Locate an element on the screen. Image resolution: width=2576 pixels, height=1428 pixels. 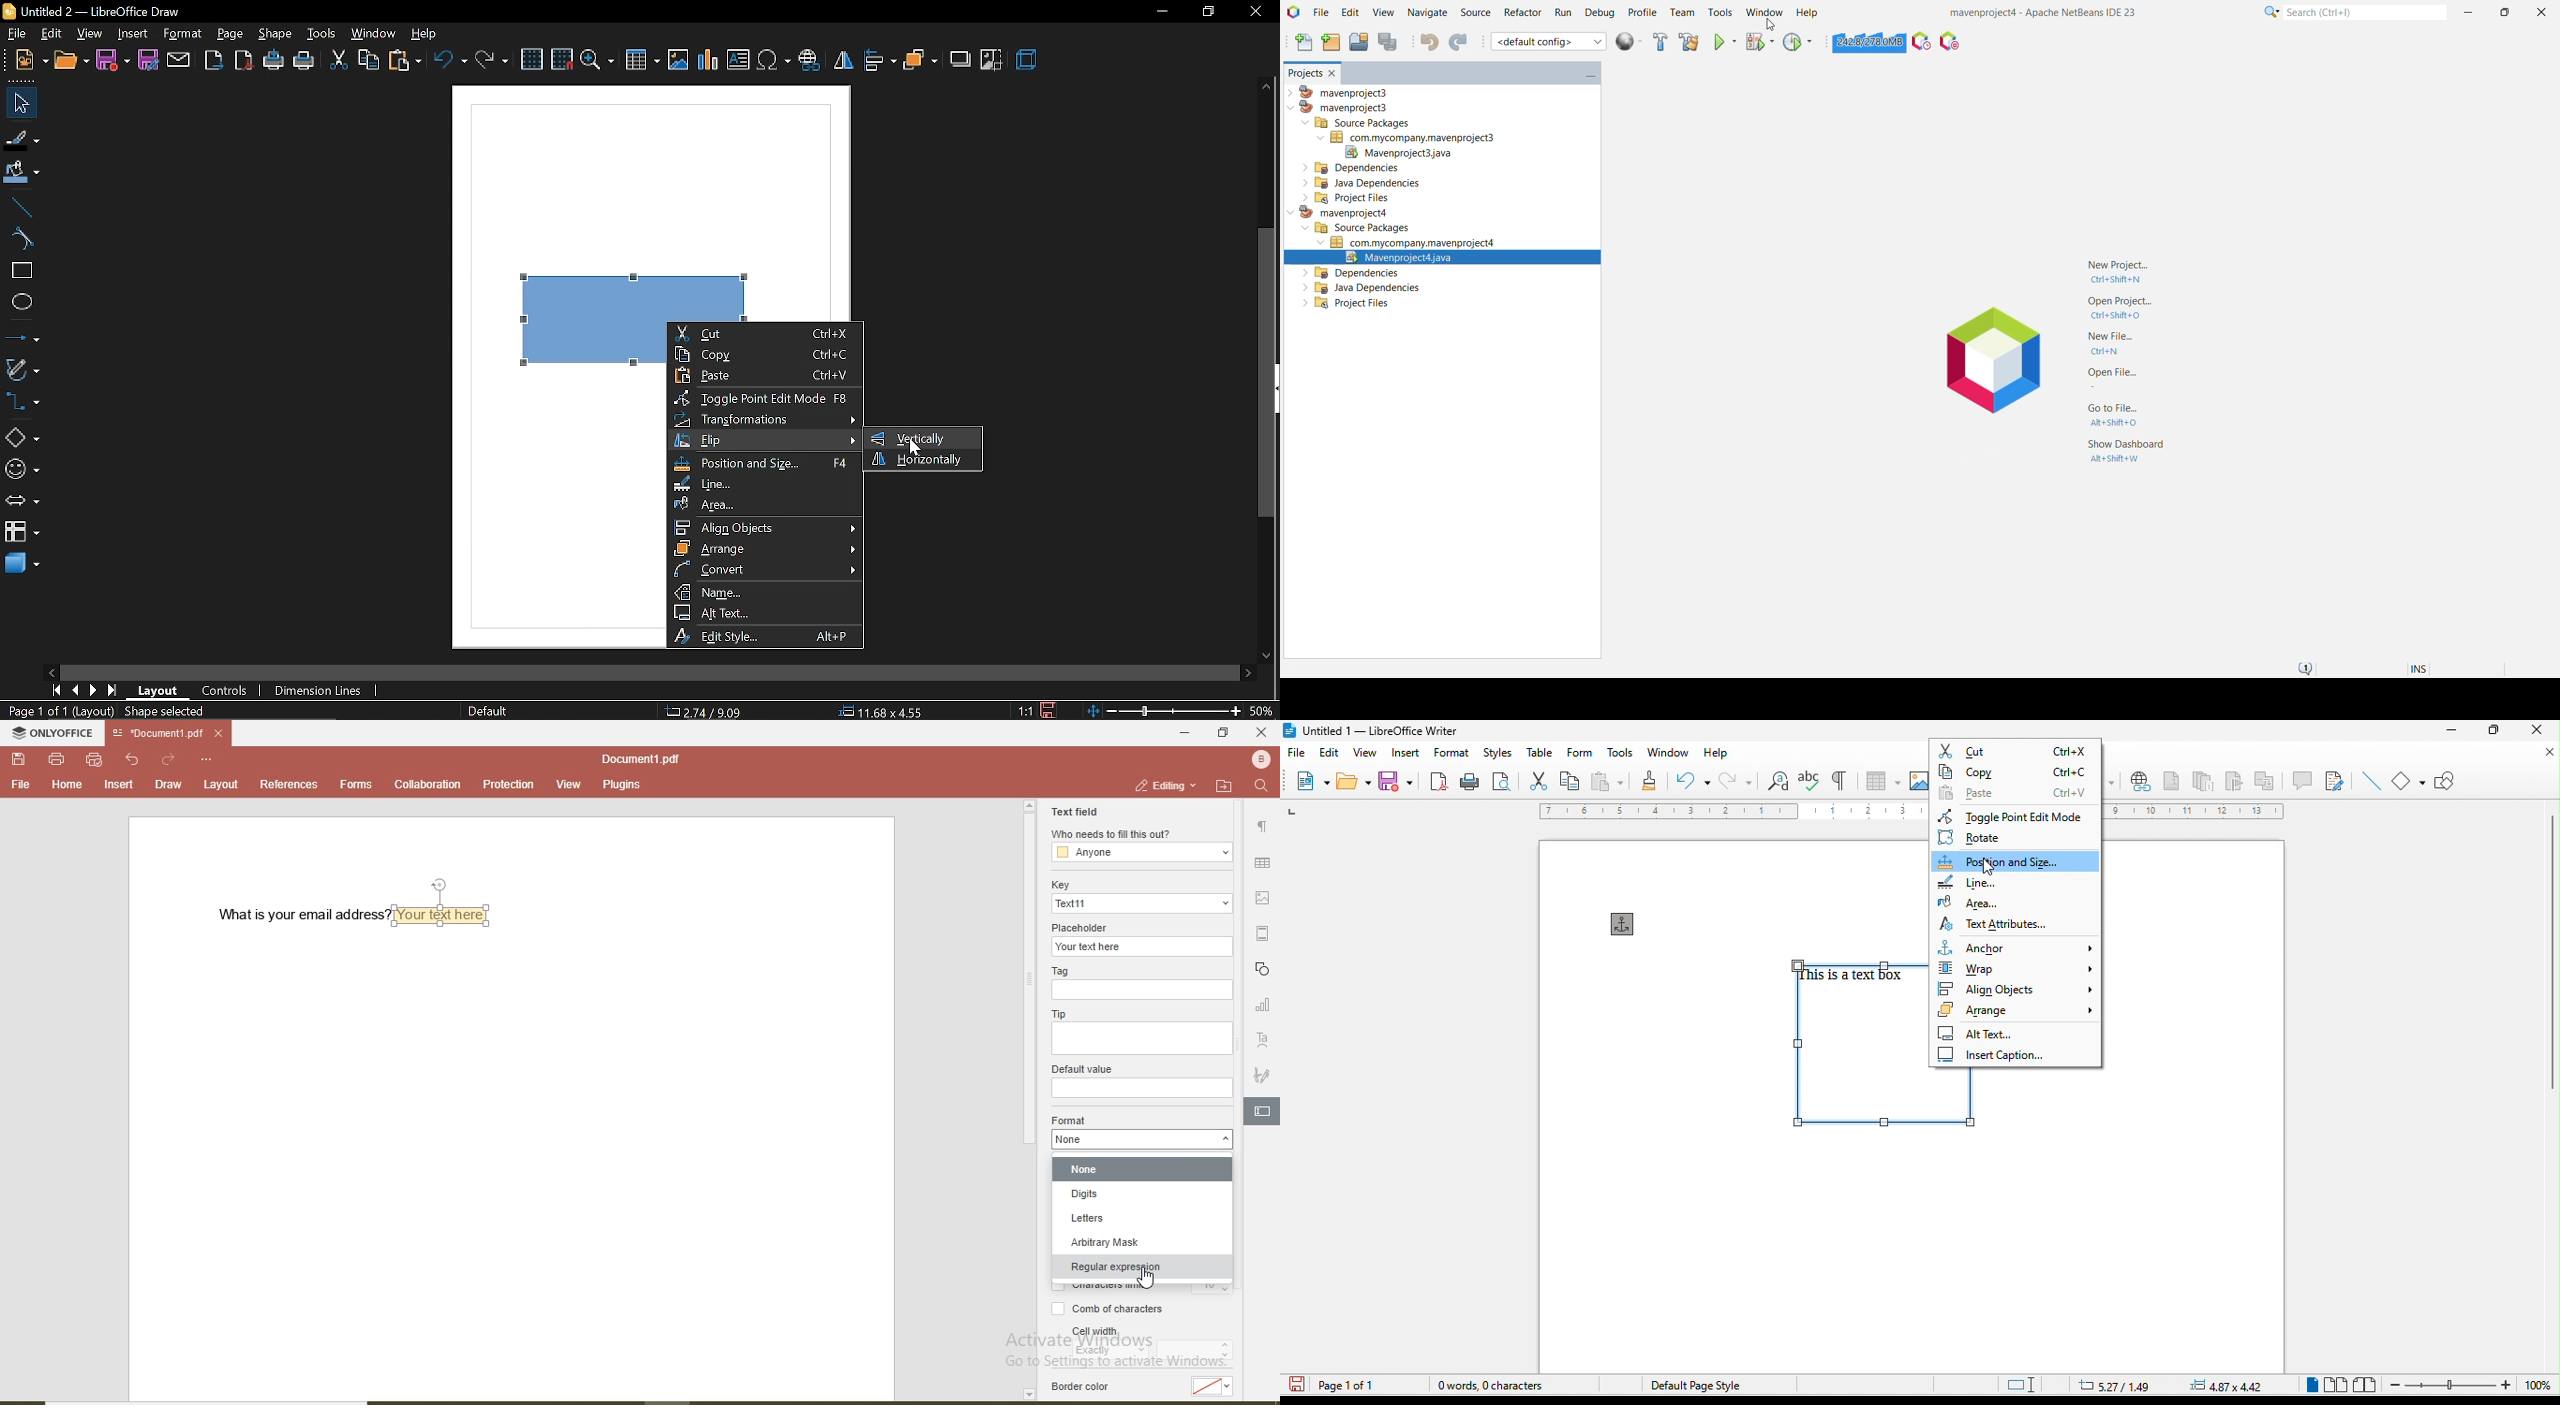
Page 1 of (layout) is located at coordinates (57, 713).